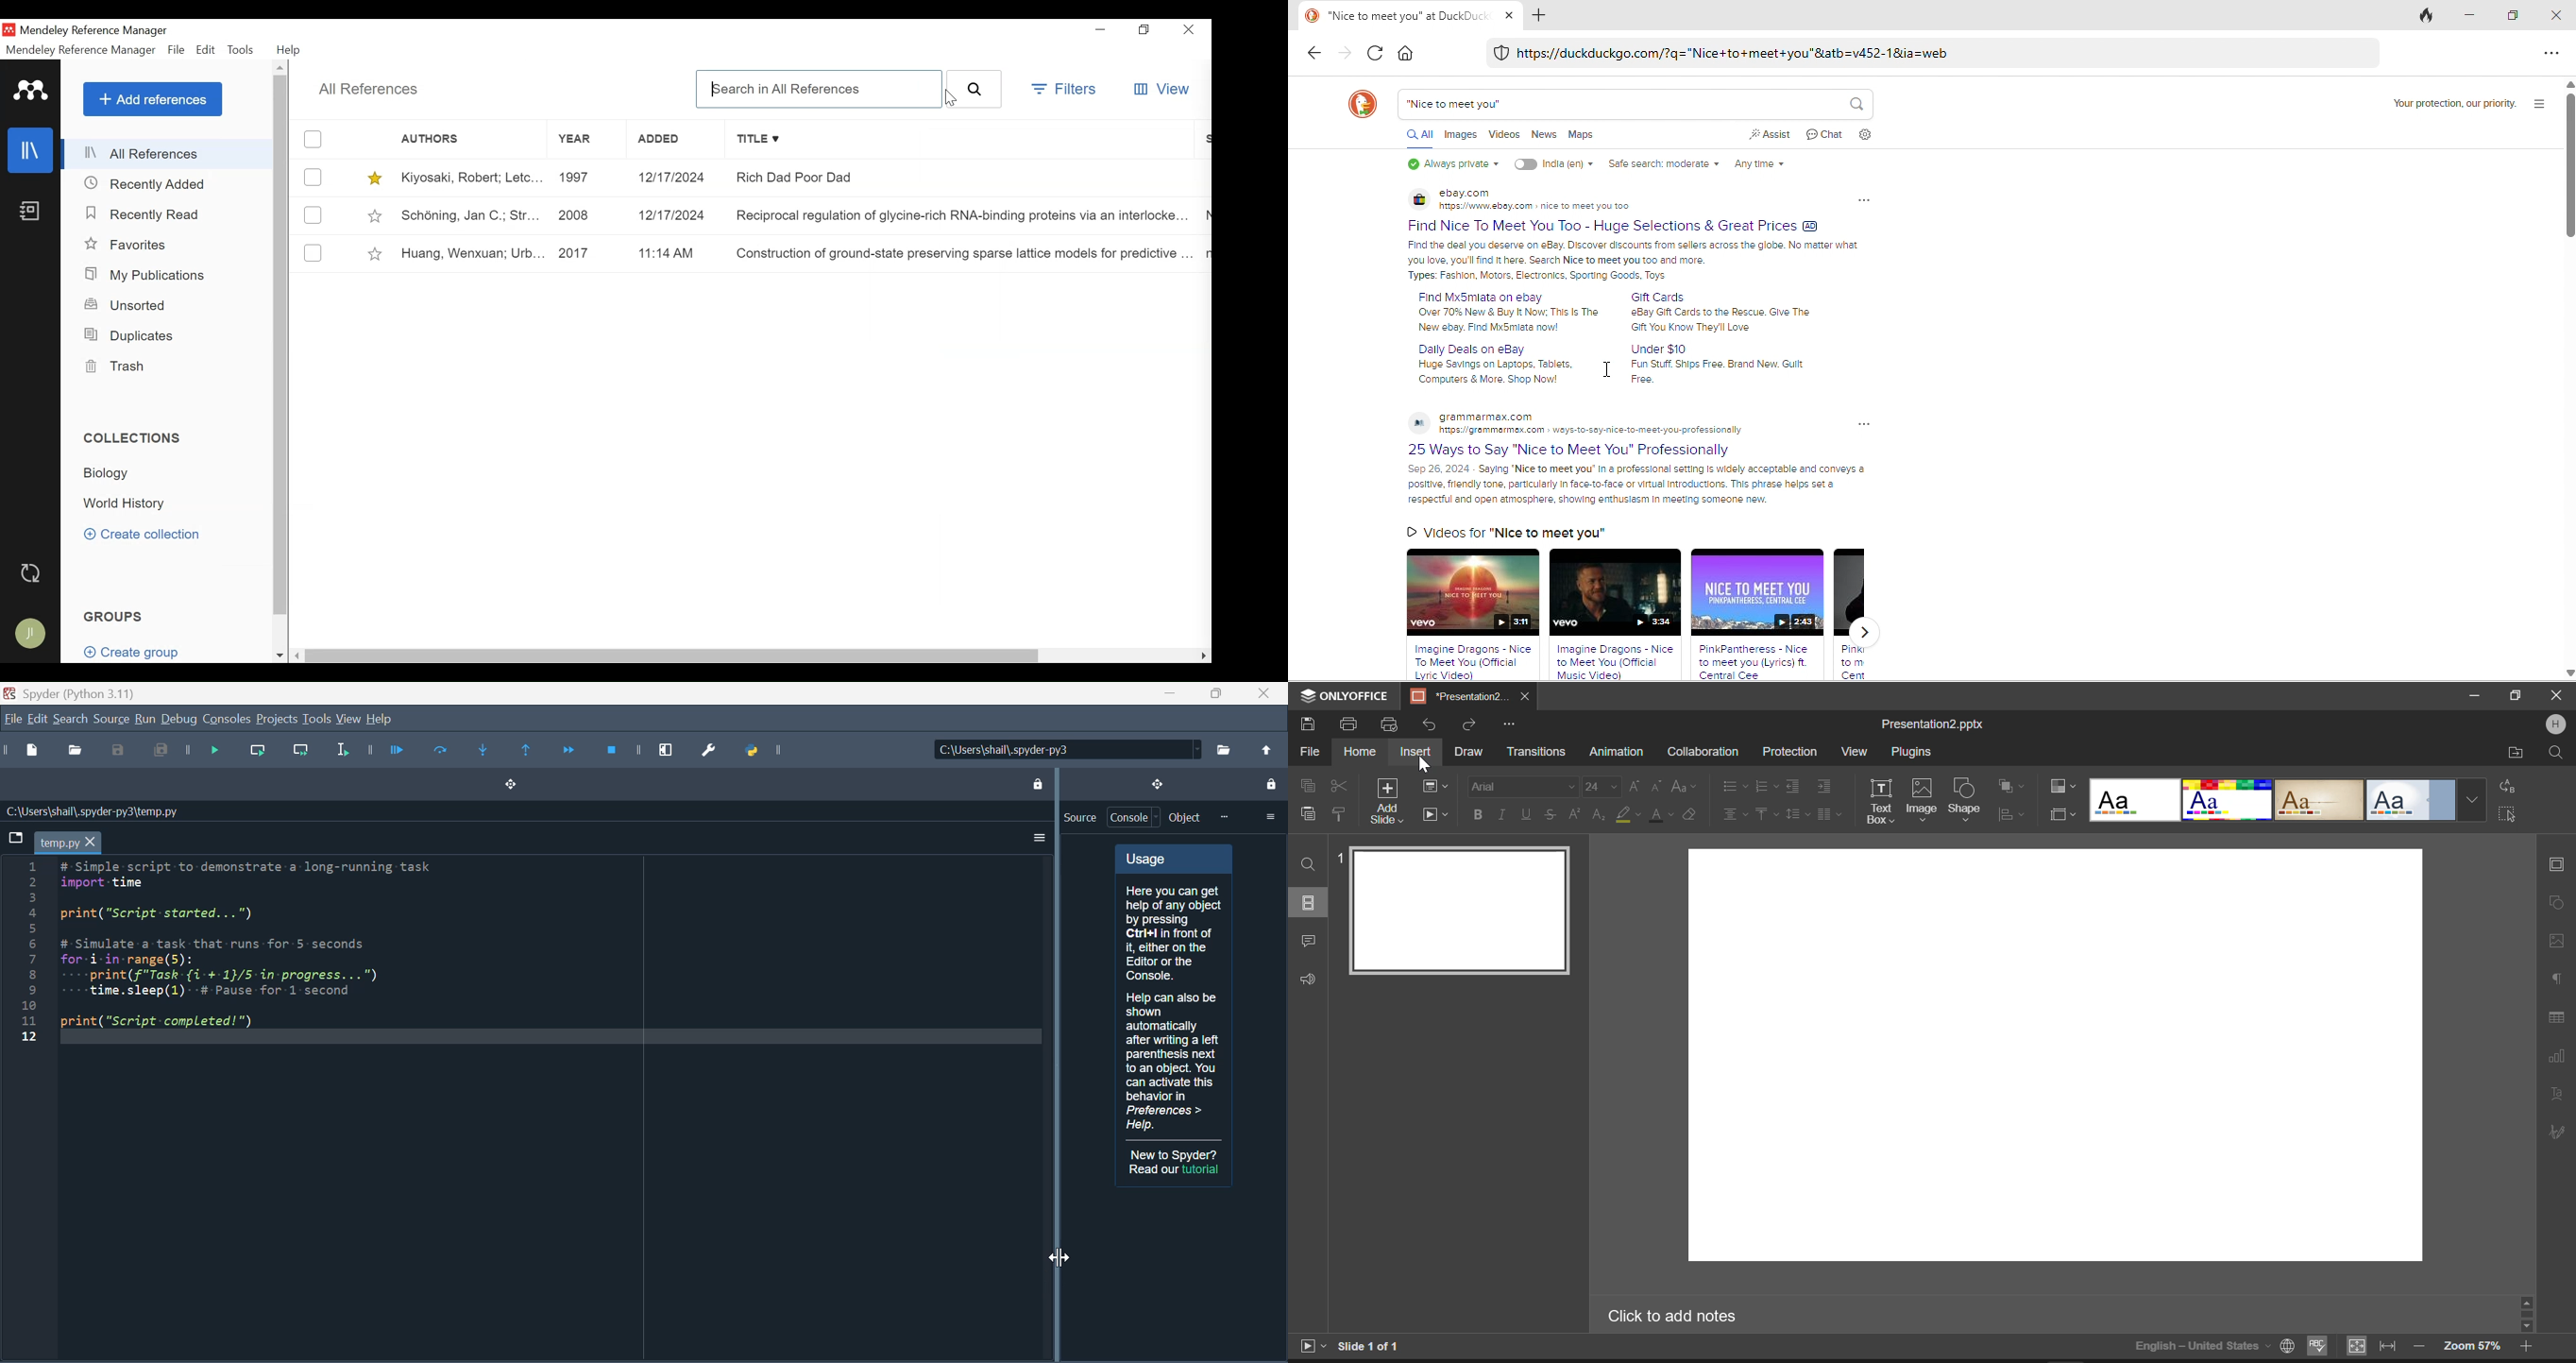 The width and height of the screenshot is (2576, 1372). I want to click on Collaboration, so click(1703, 752).